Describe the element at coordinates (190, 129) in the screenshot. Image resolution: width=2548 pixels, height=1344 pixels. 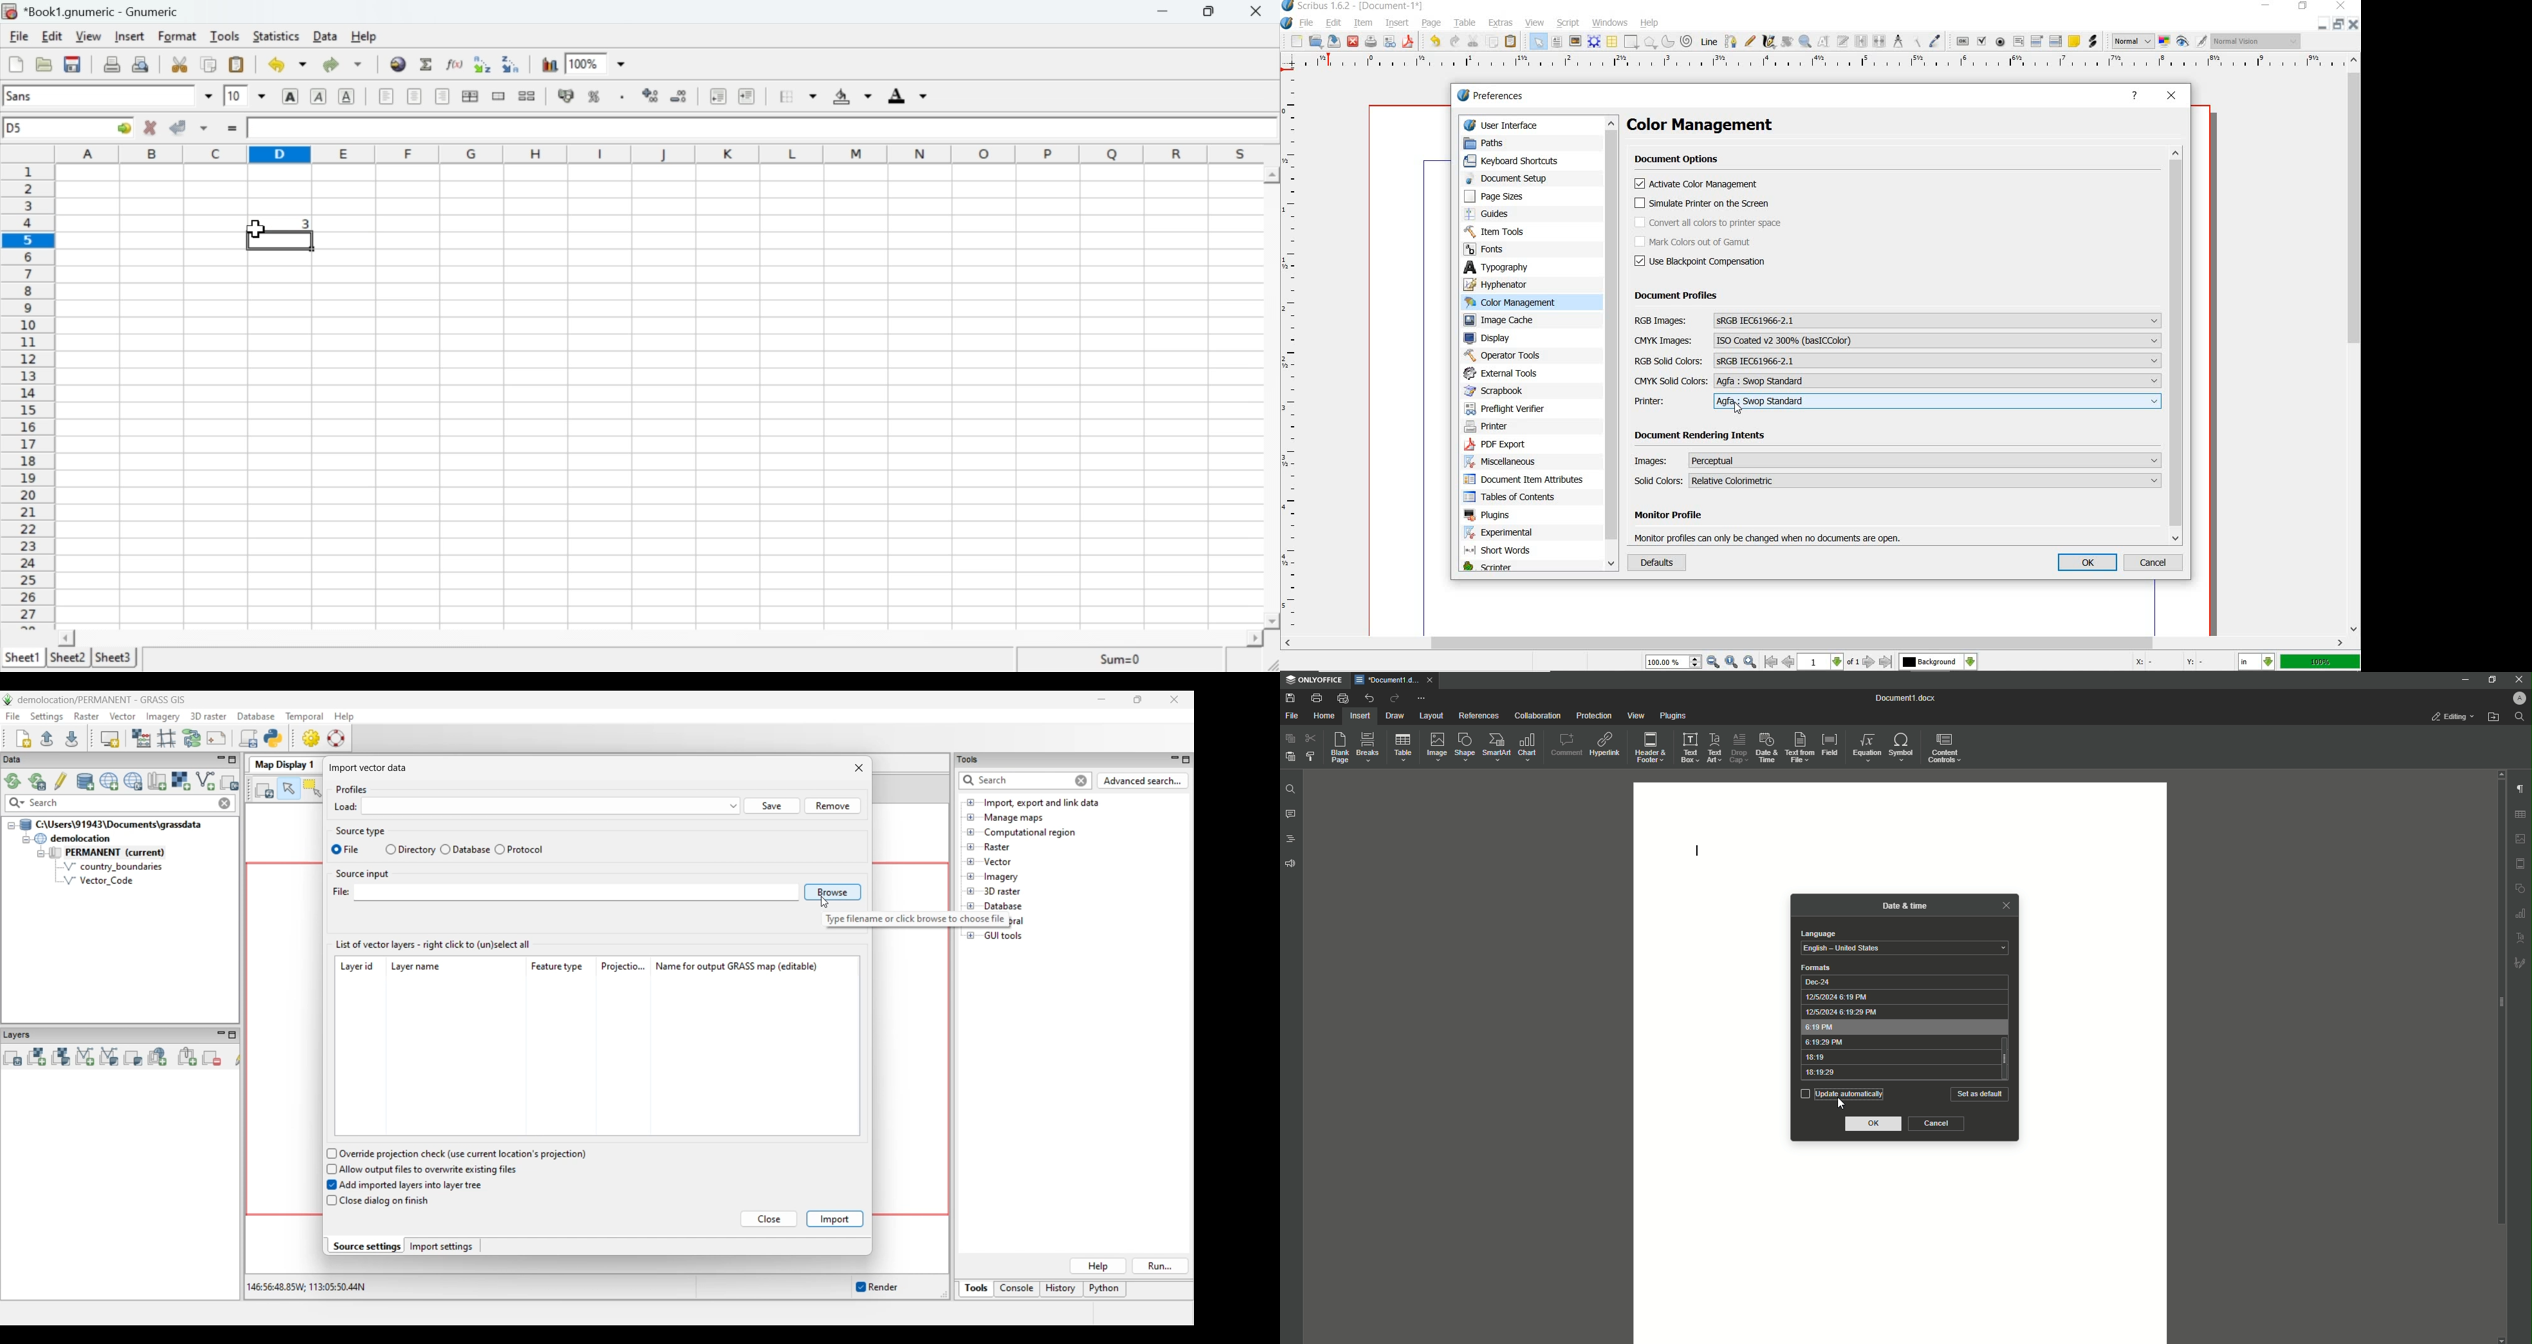
I see `Accept change` at that location.